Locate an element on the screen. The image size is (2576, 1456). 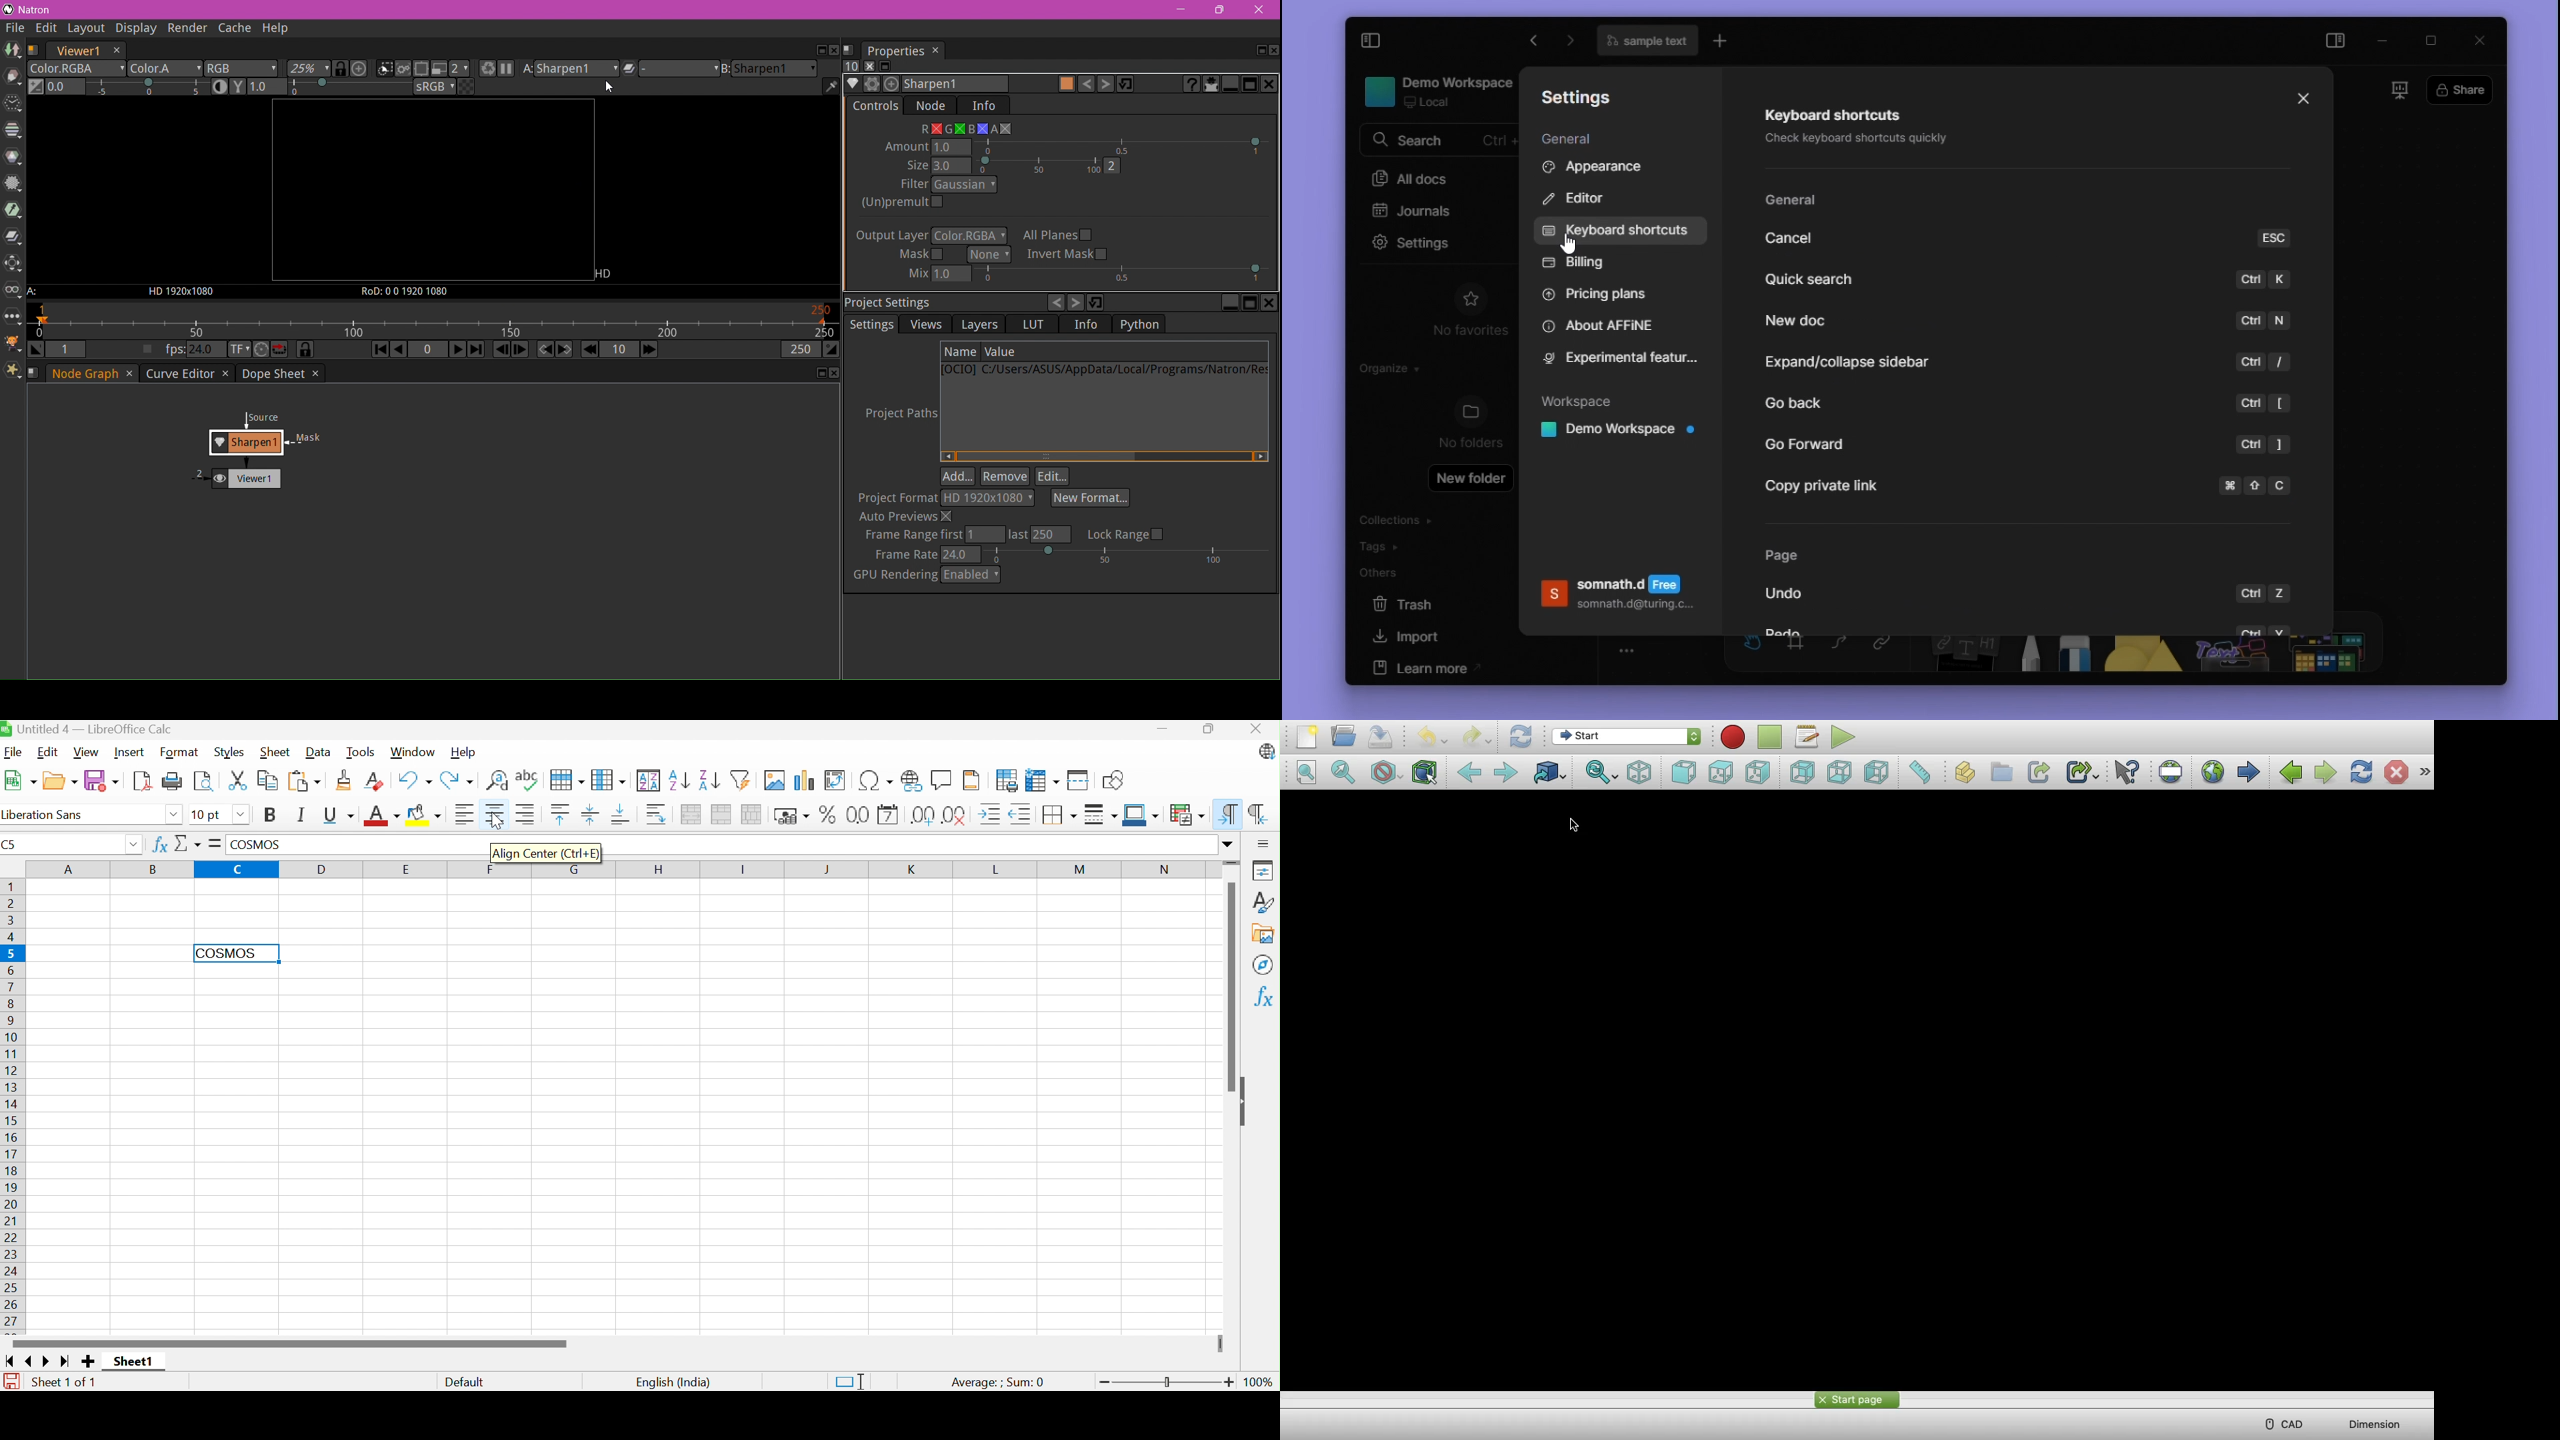
Start is located at coordinates (1626, 737).